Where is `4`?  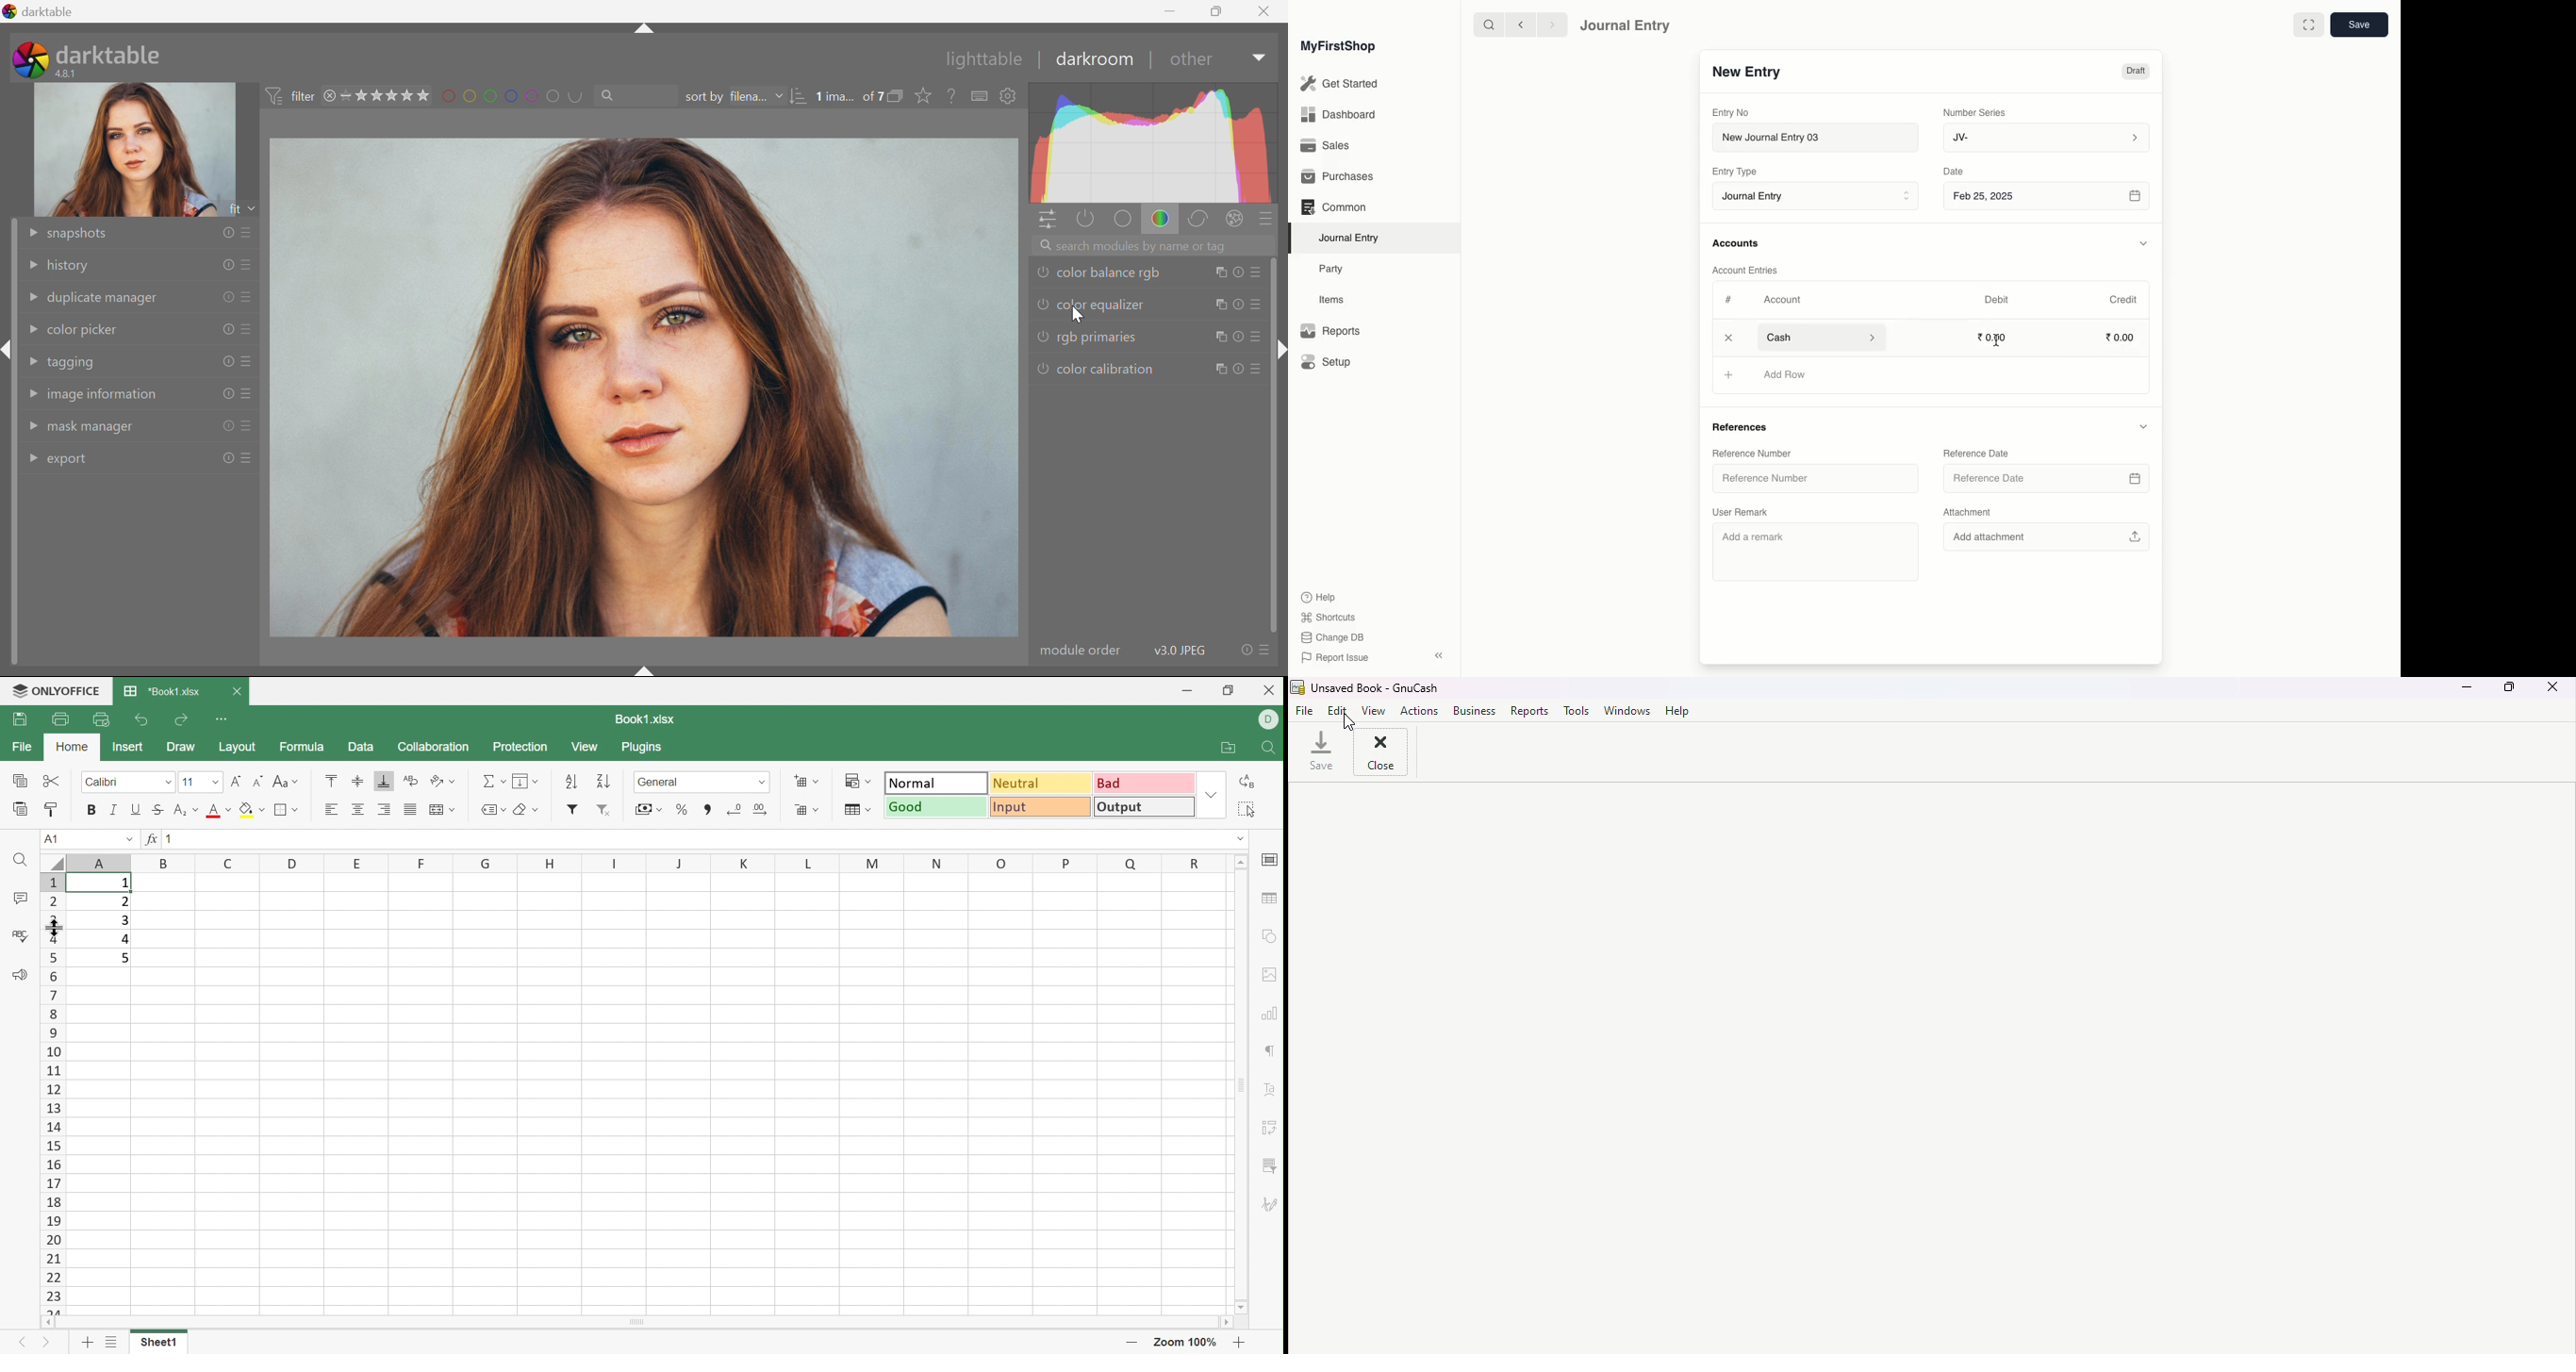
4 is located at coordinates (123, 939).